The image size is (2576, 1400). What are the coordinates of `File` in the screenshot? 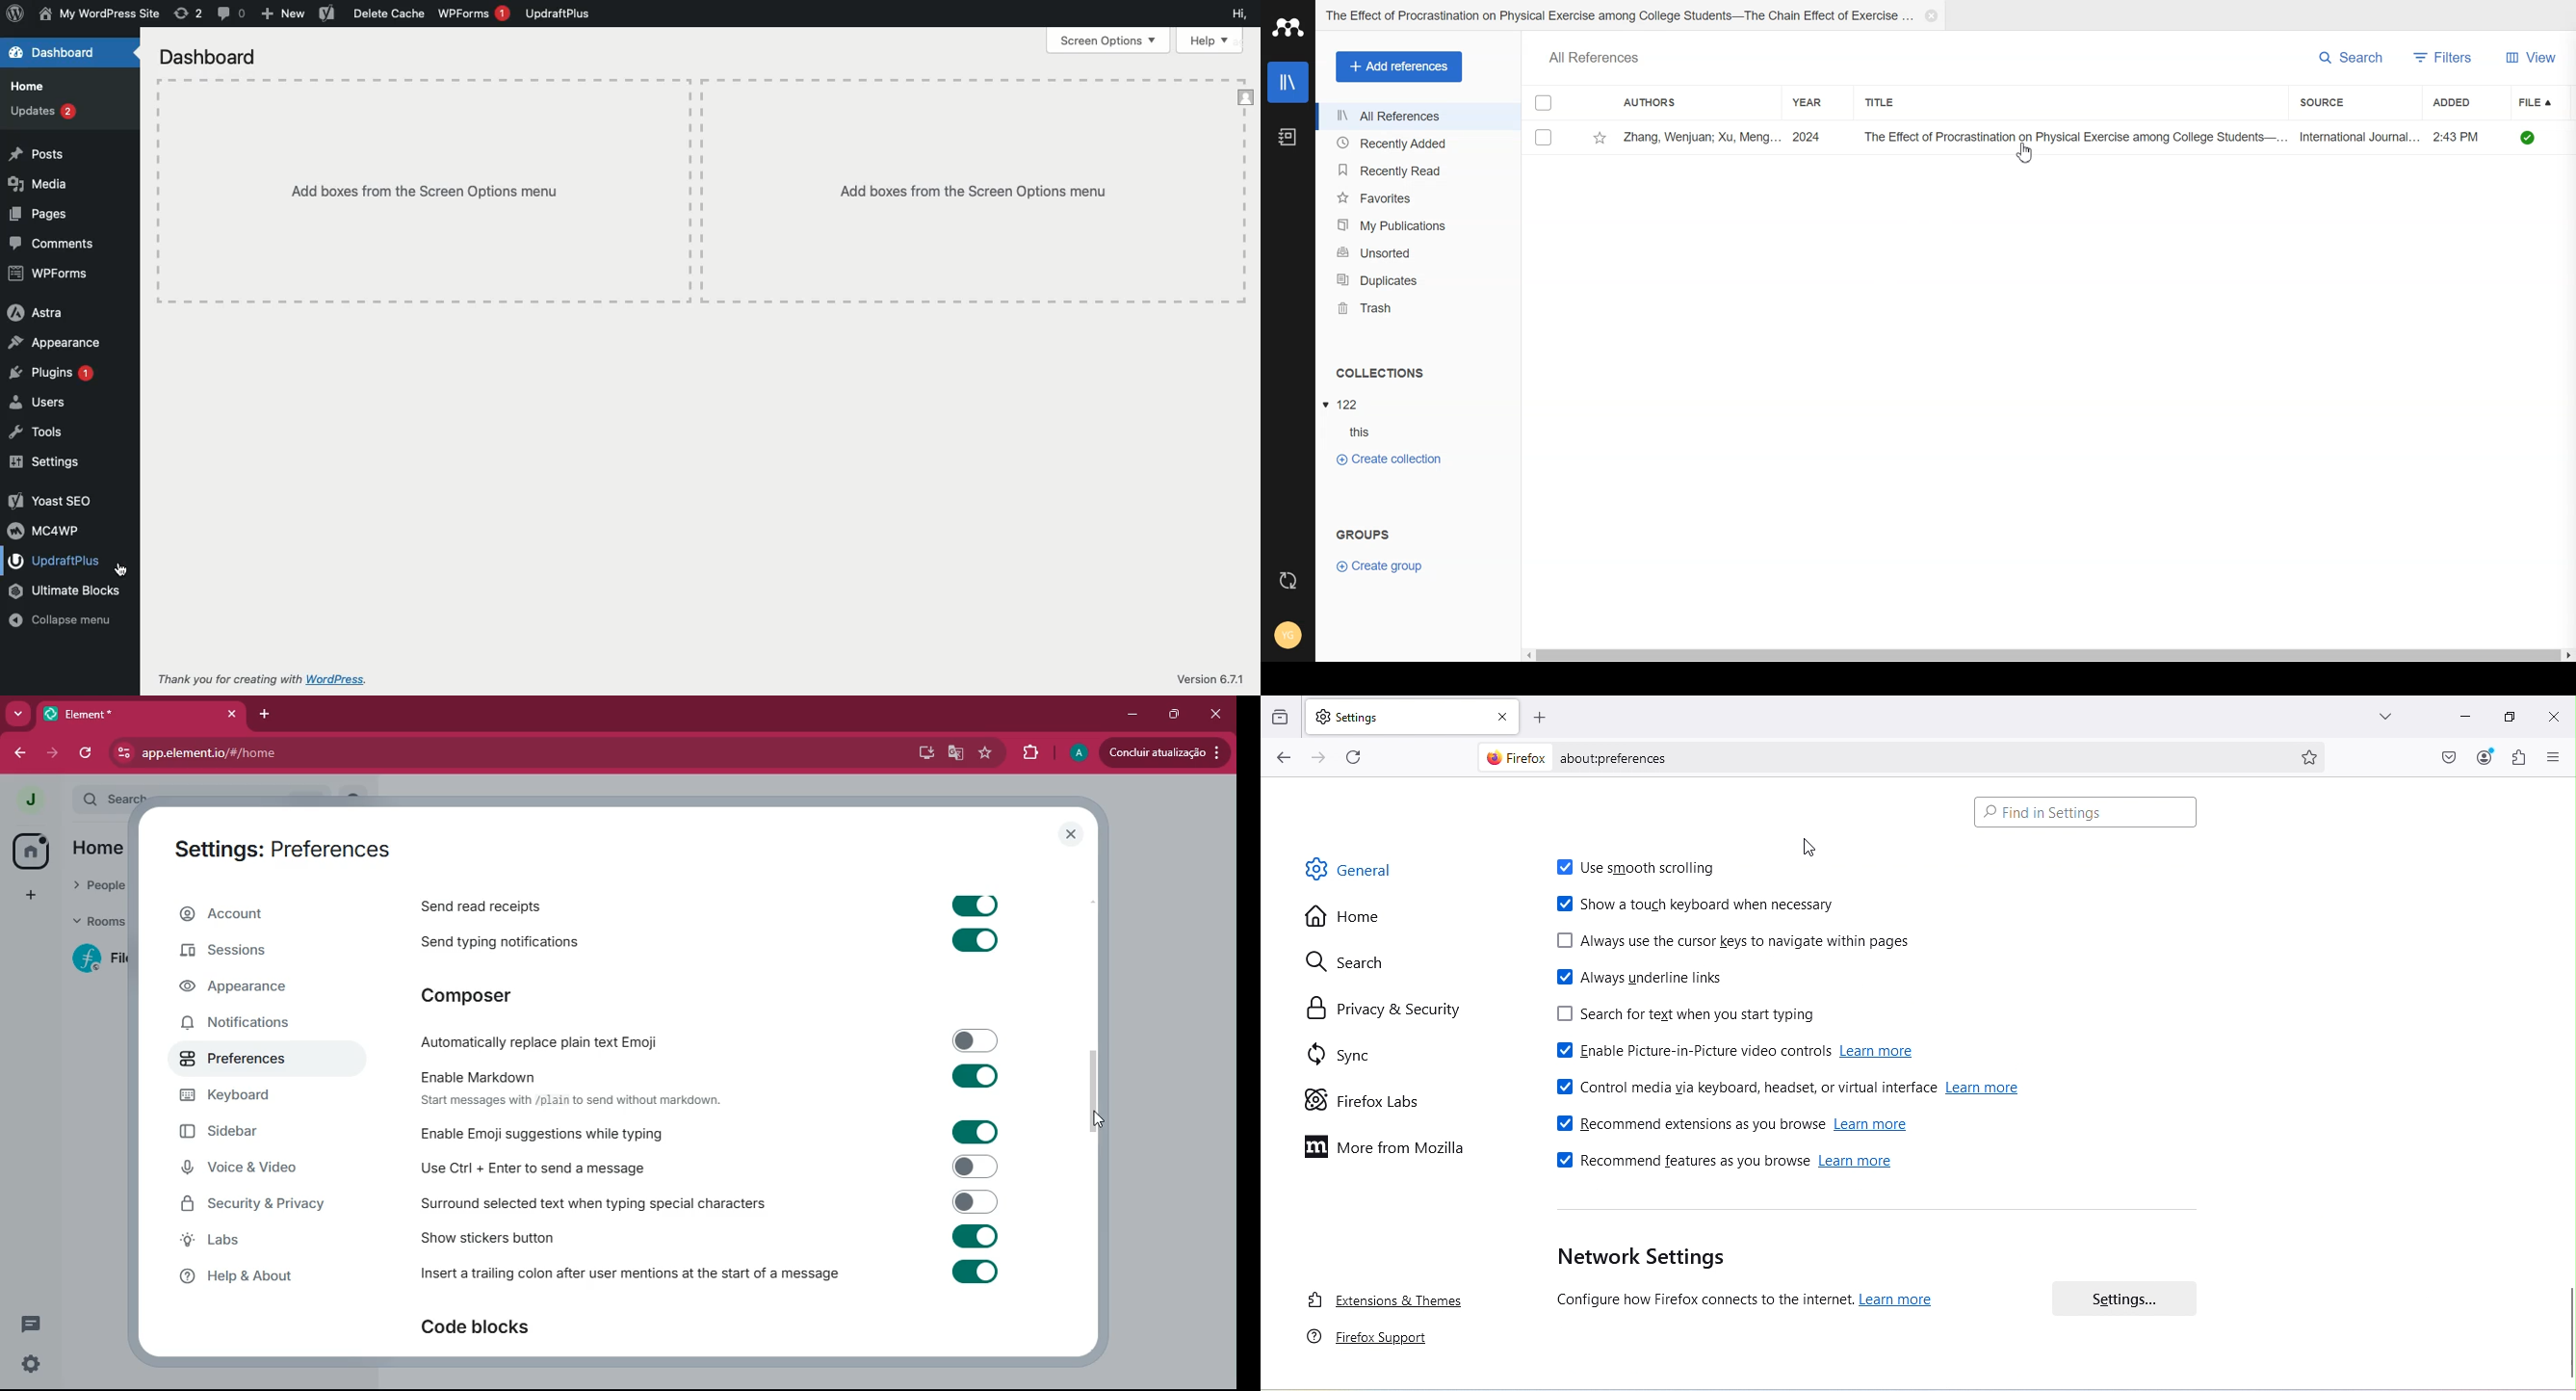 It's located at (2544, 101).